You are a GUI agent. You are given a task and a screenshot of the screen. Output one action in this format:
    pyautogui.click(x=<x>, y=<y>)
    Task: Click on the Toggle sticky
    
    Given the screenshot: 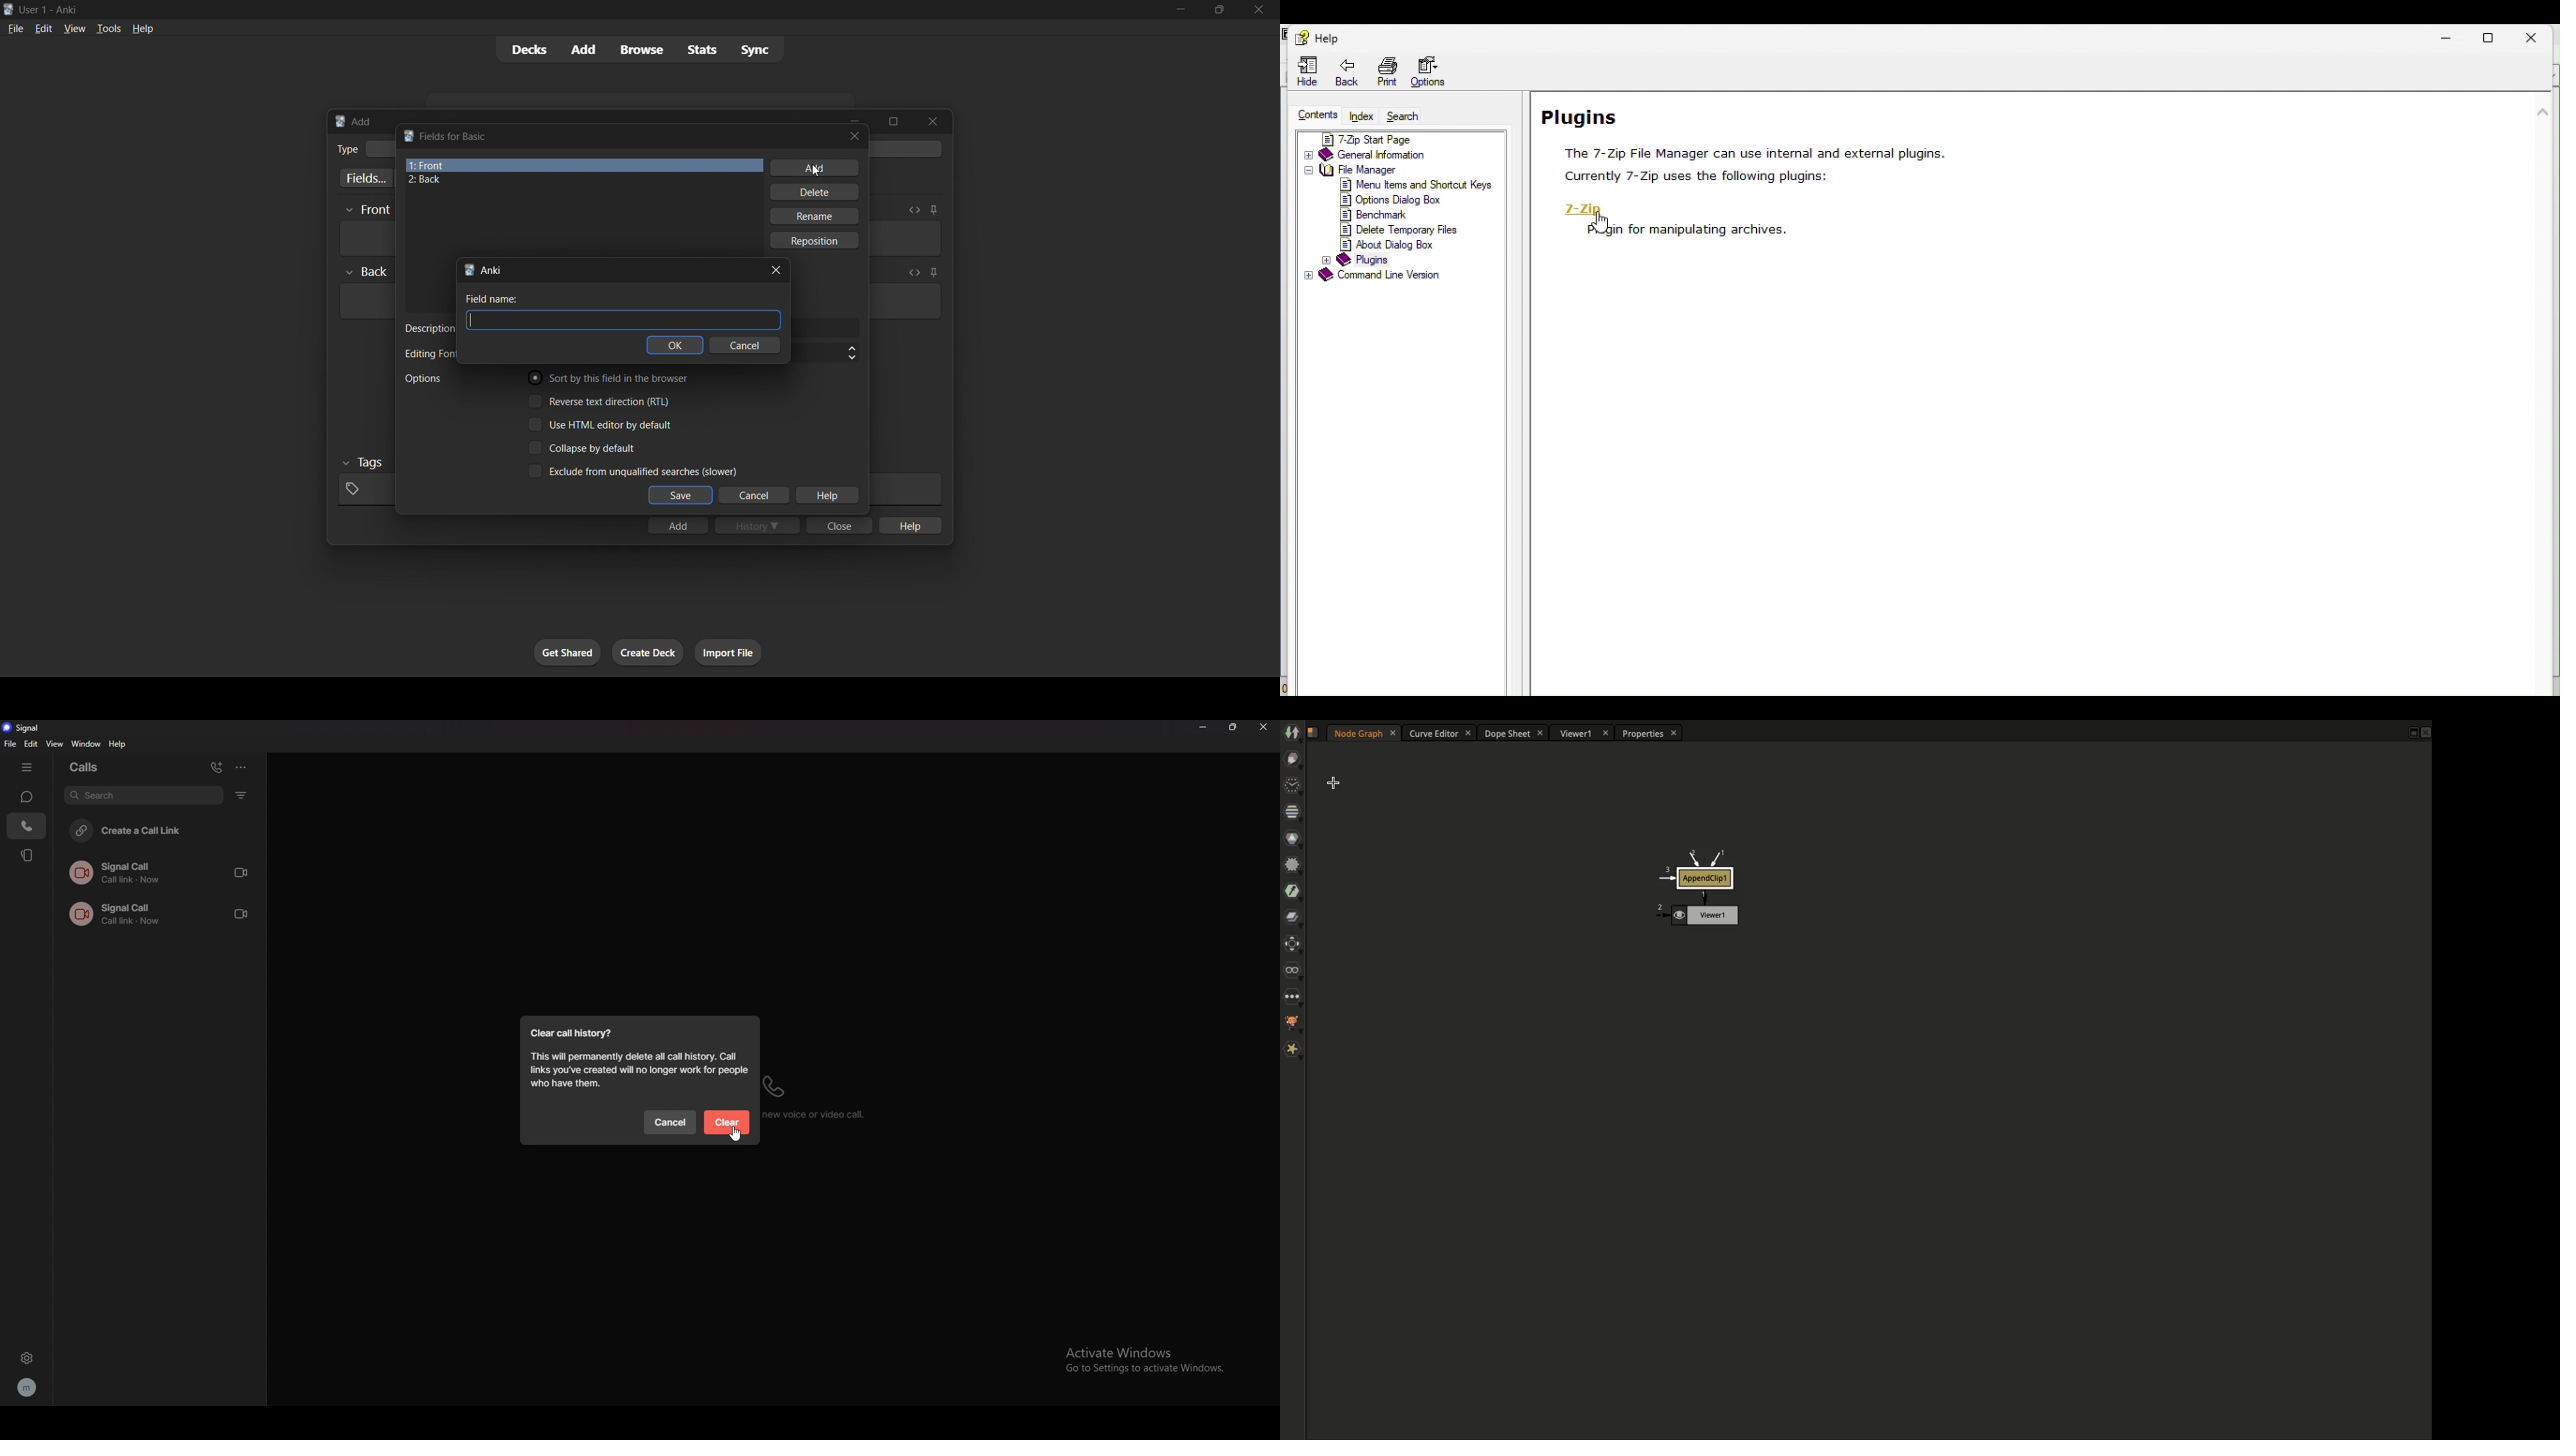 What is the action you would take?
    pyautogui.click(x=933, y=210)
    